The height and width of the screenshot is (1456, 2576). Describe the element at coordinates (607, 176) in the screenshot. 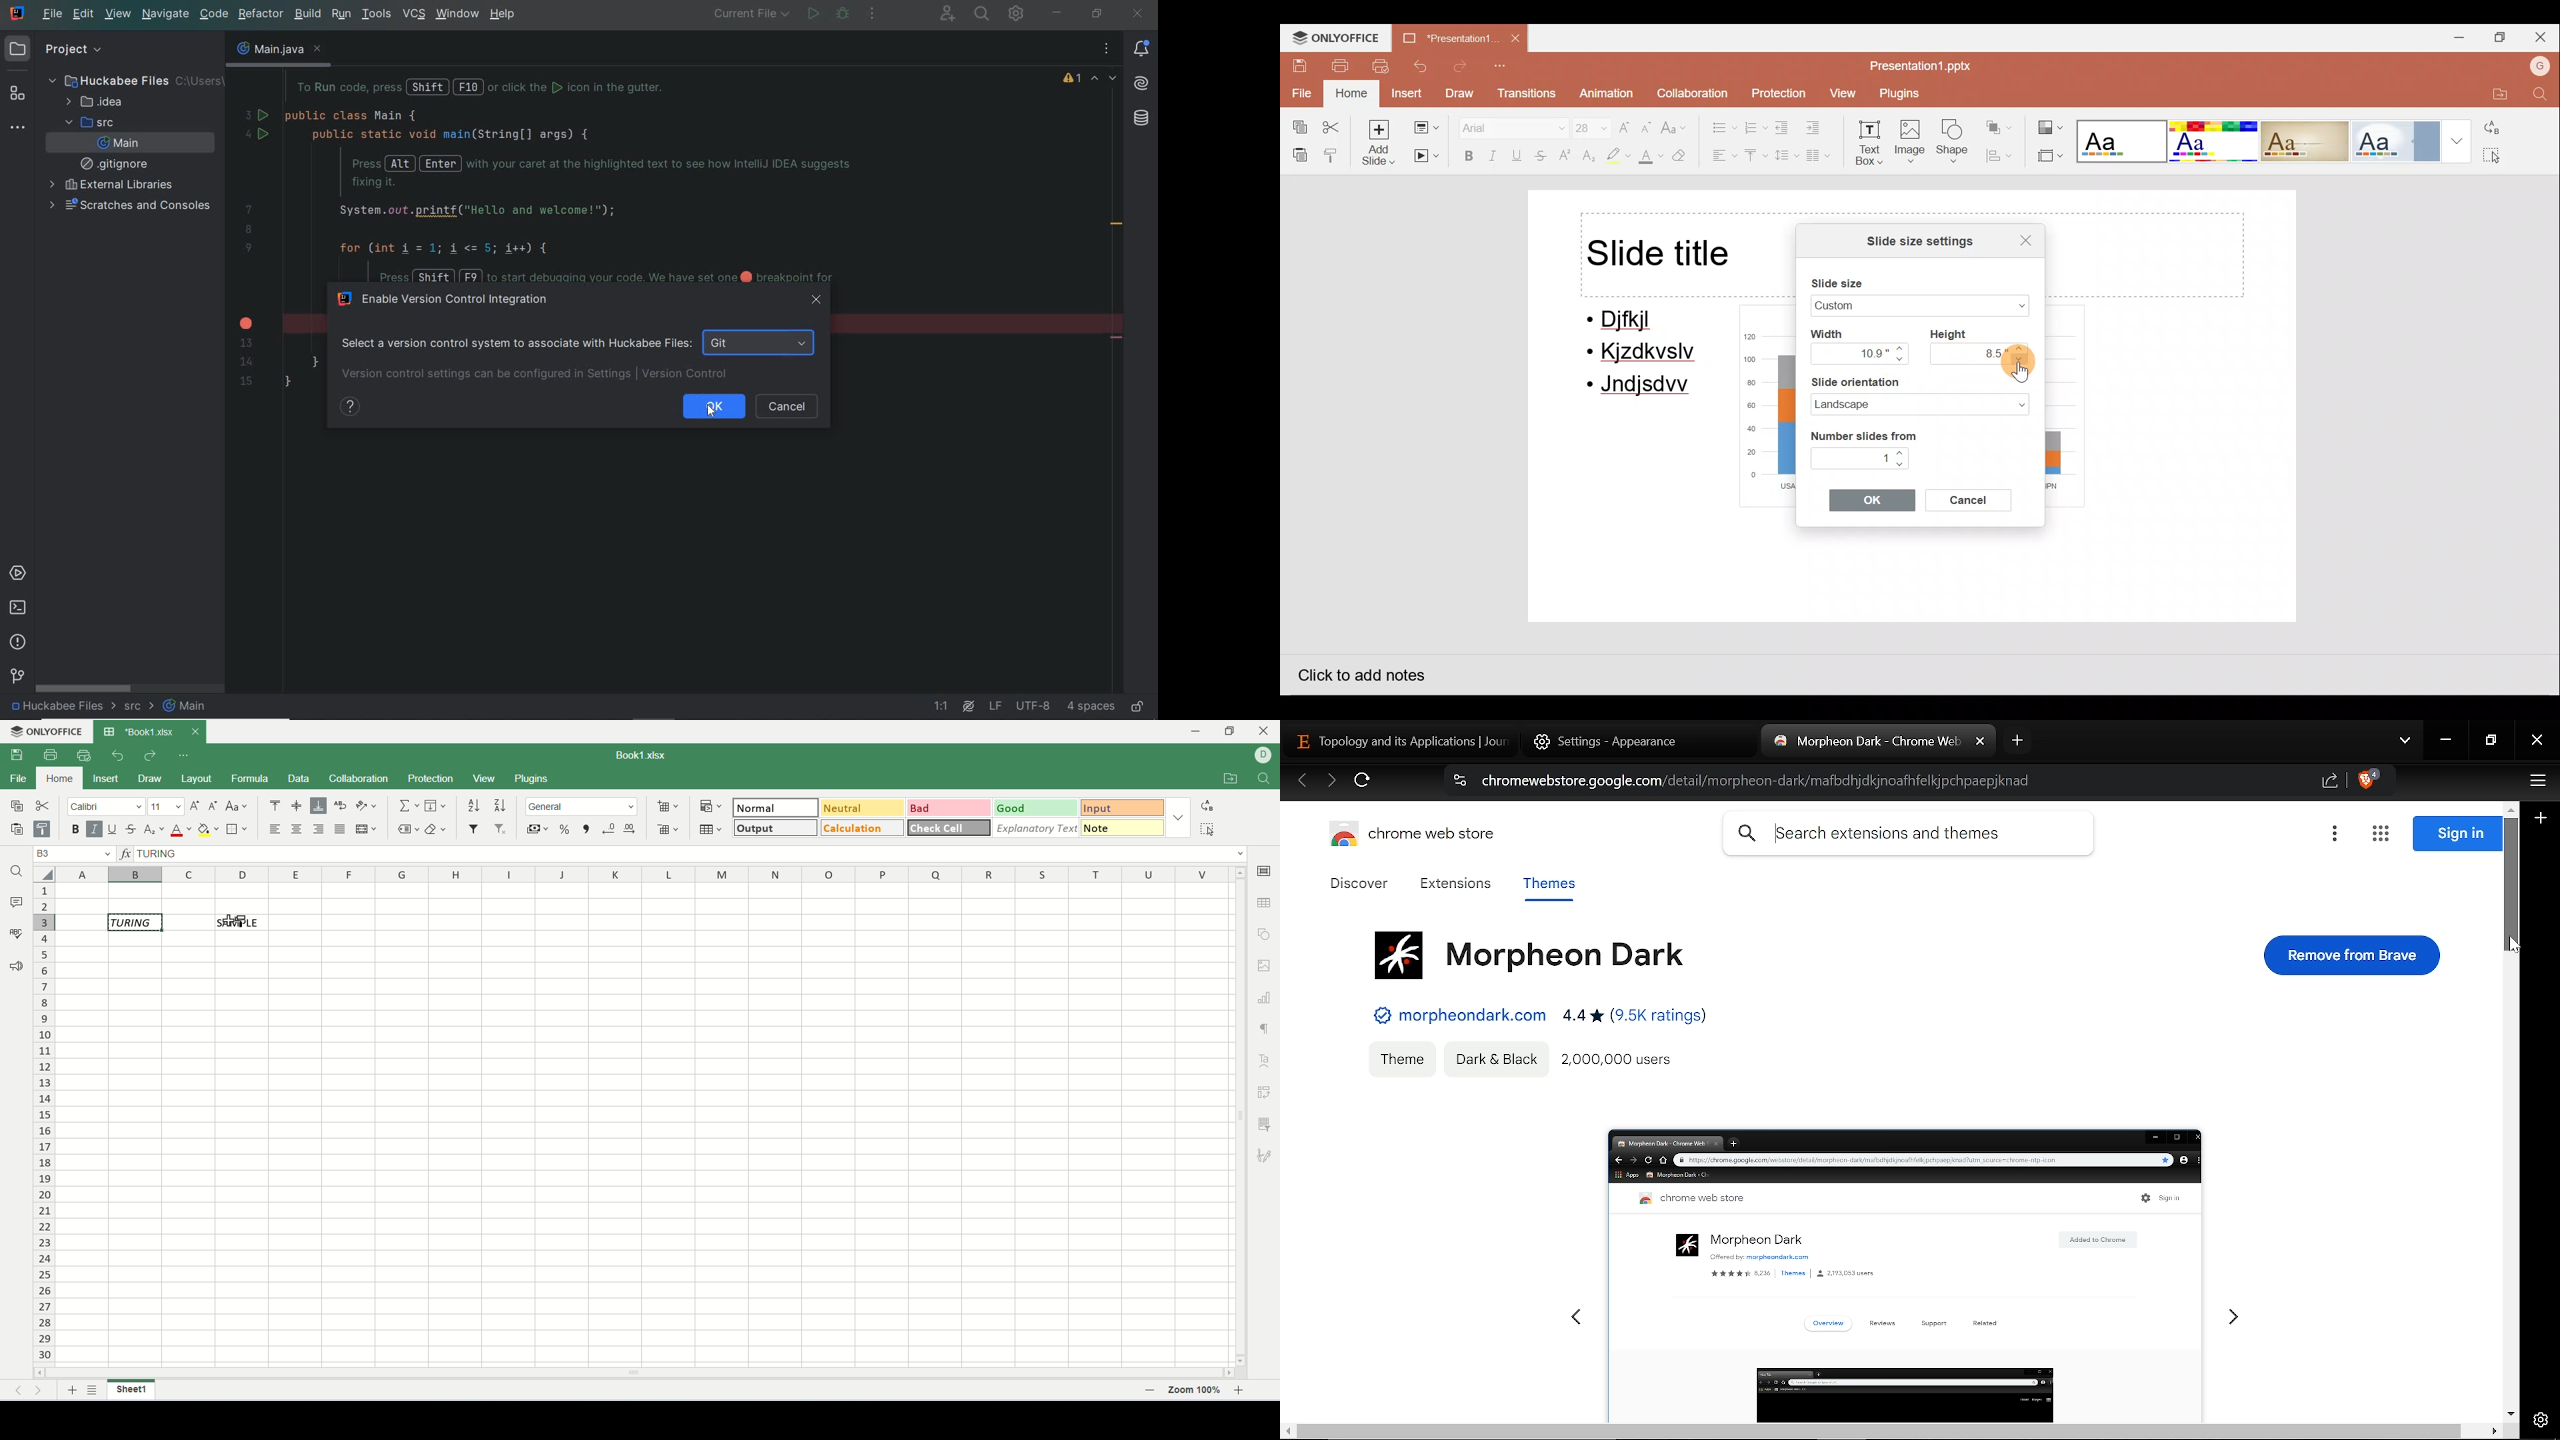

I see `codes` at that location.